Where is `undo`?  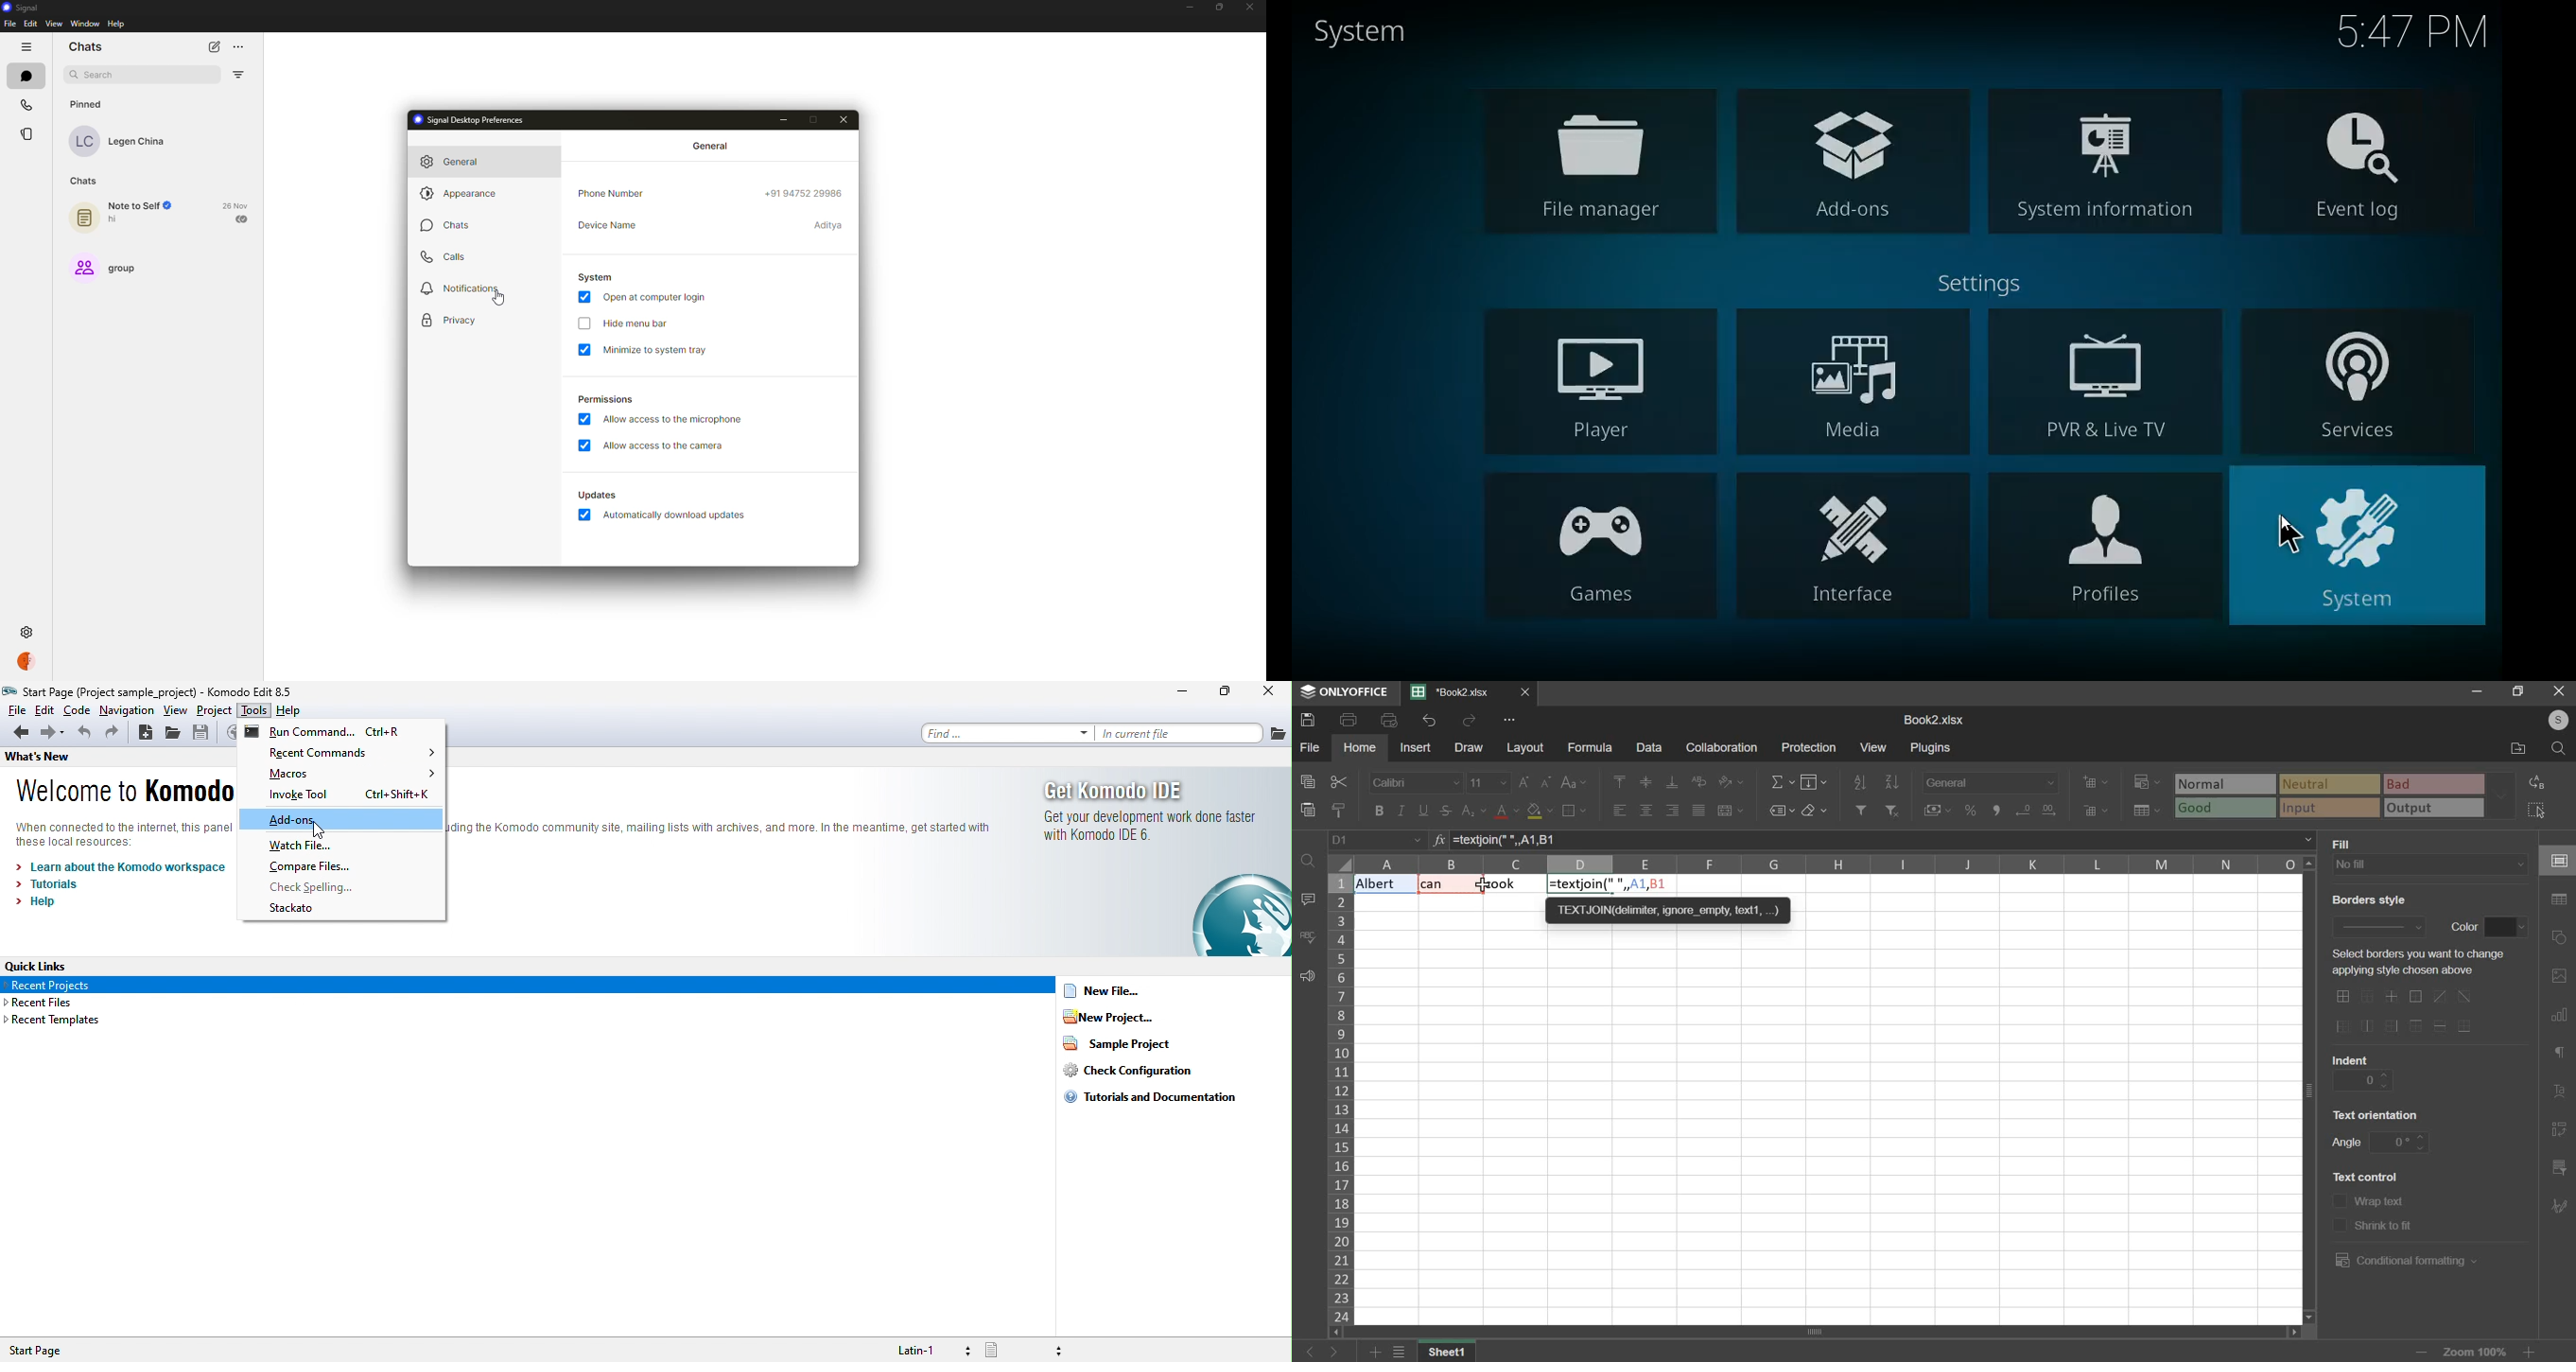
undo is located at coordinates (1429, 720).